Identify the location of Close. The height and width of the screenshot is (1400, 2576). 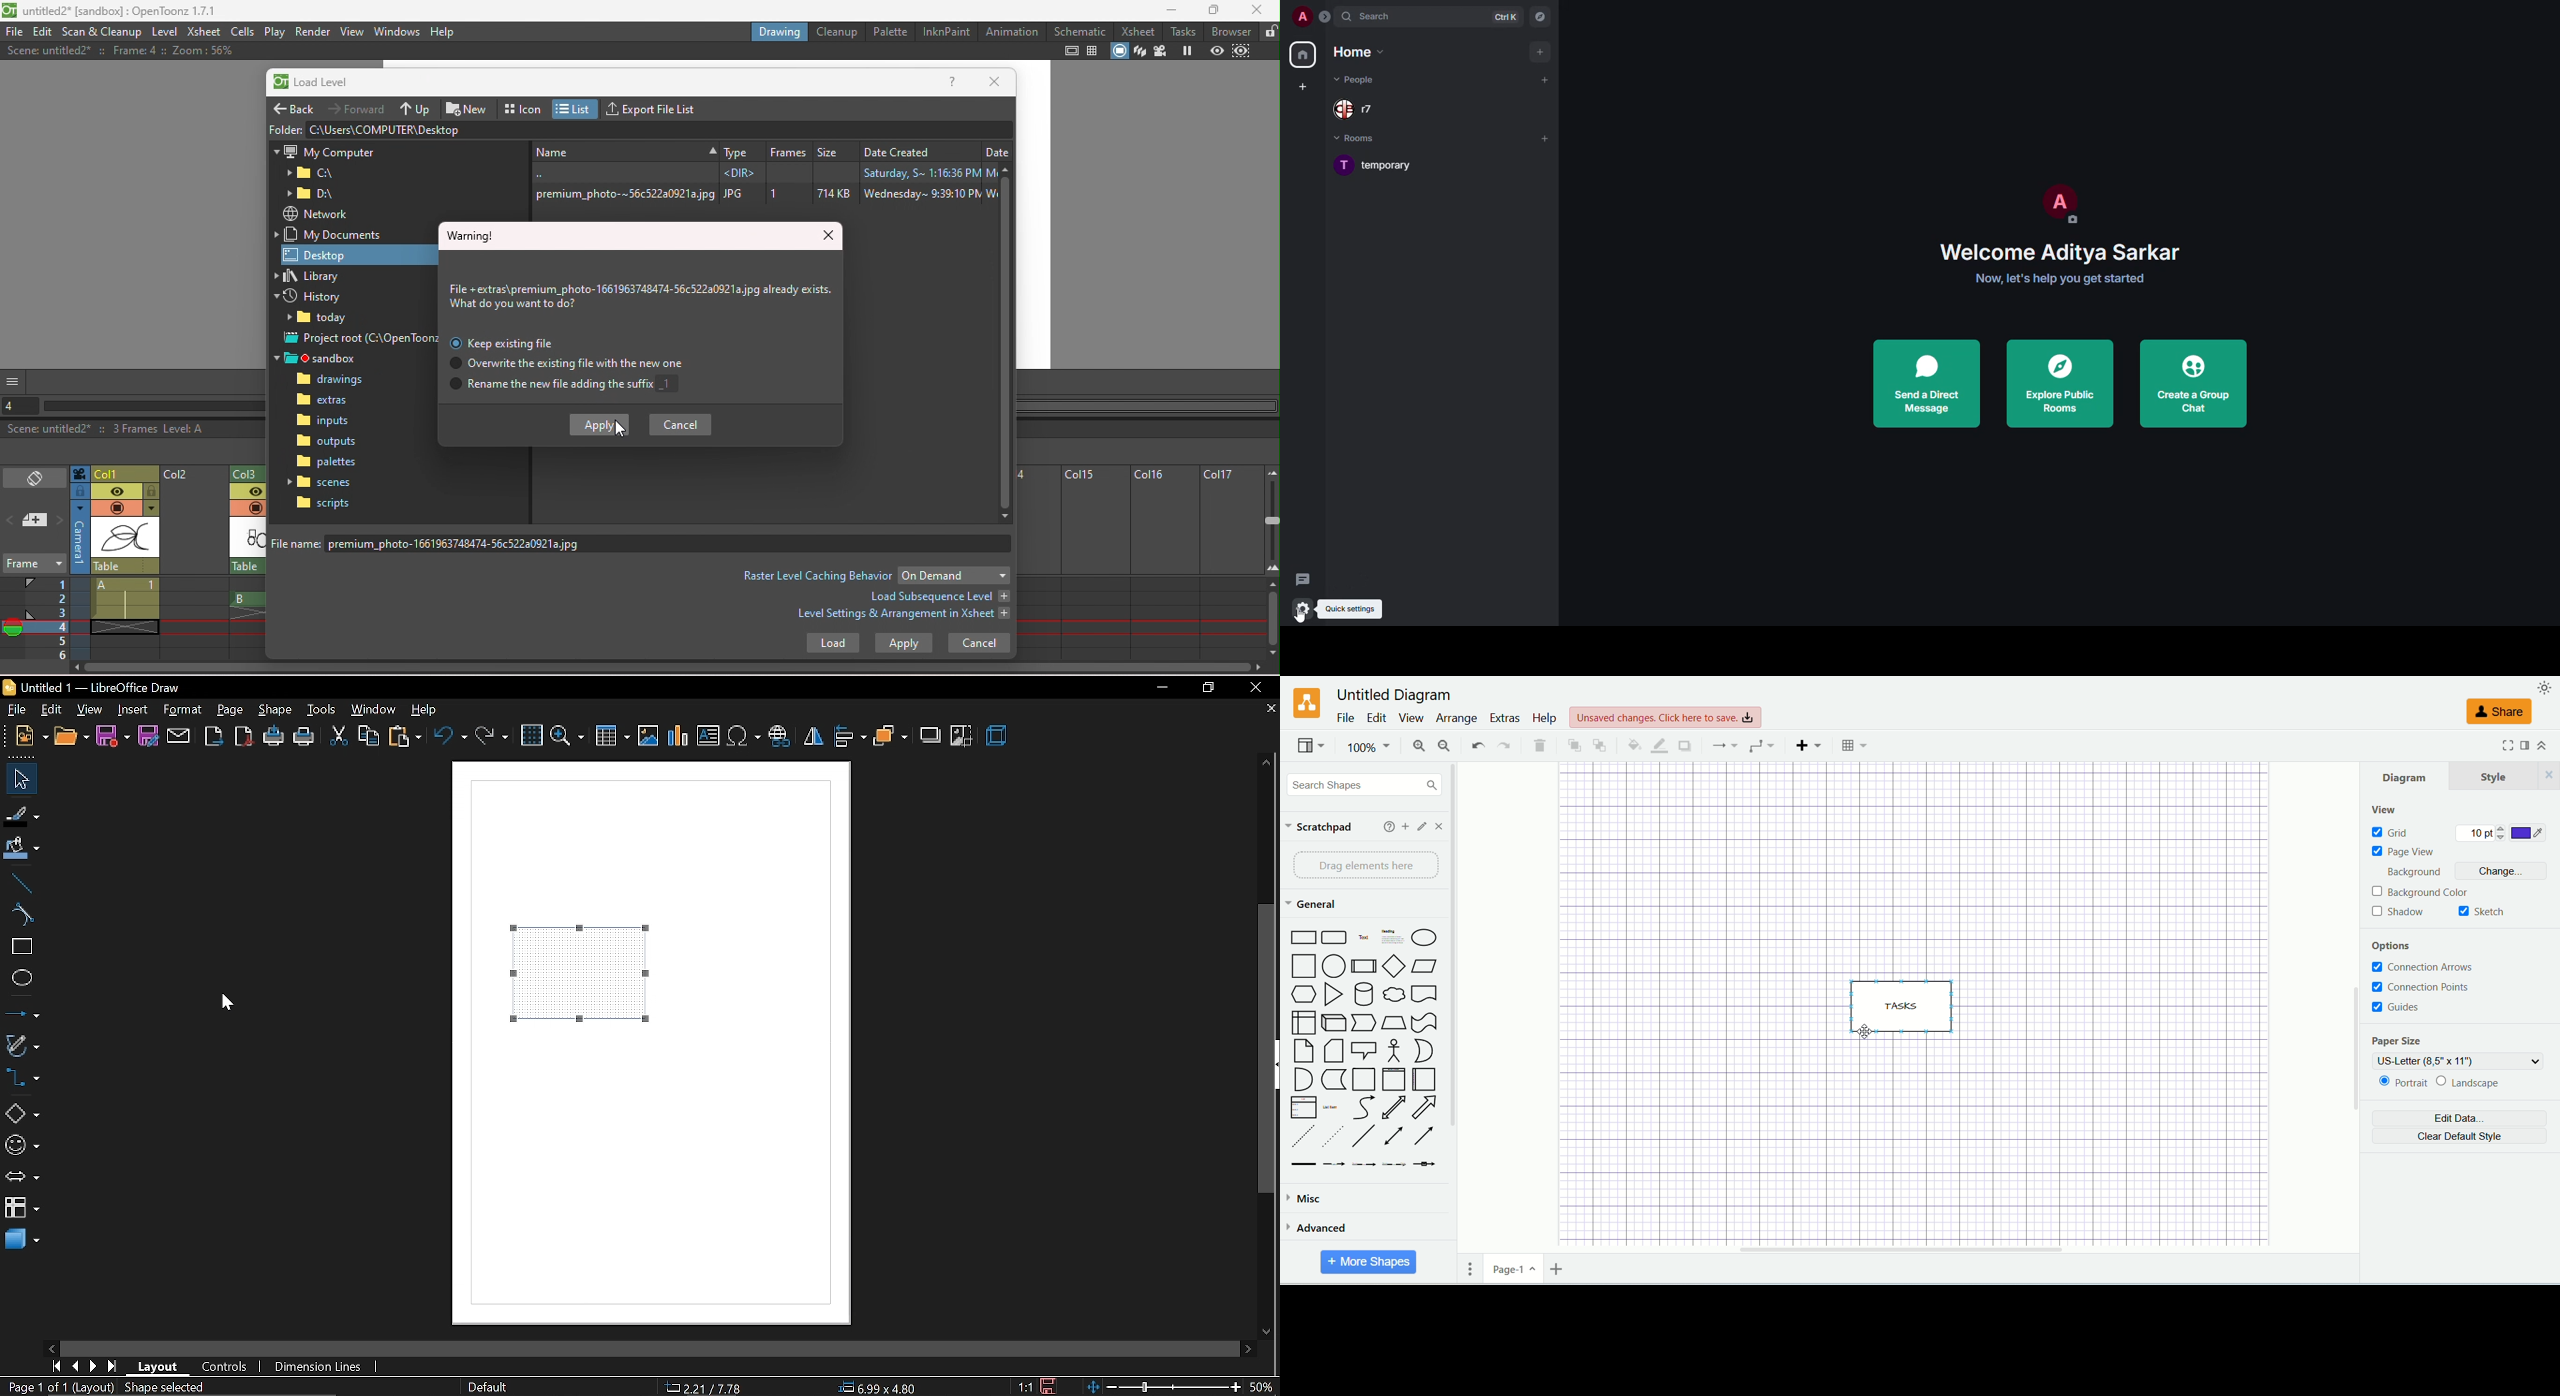
(1255, 685).